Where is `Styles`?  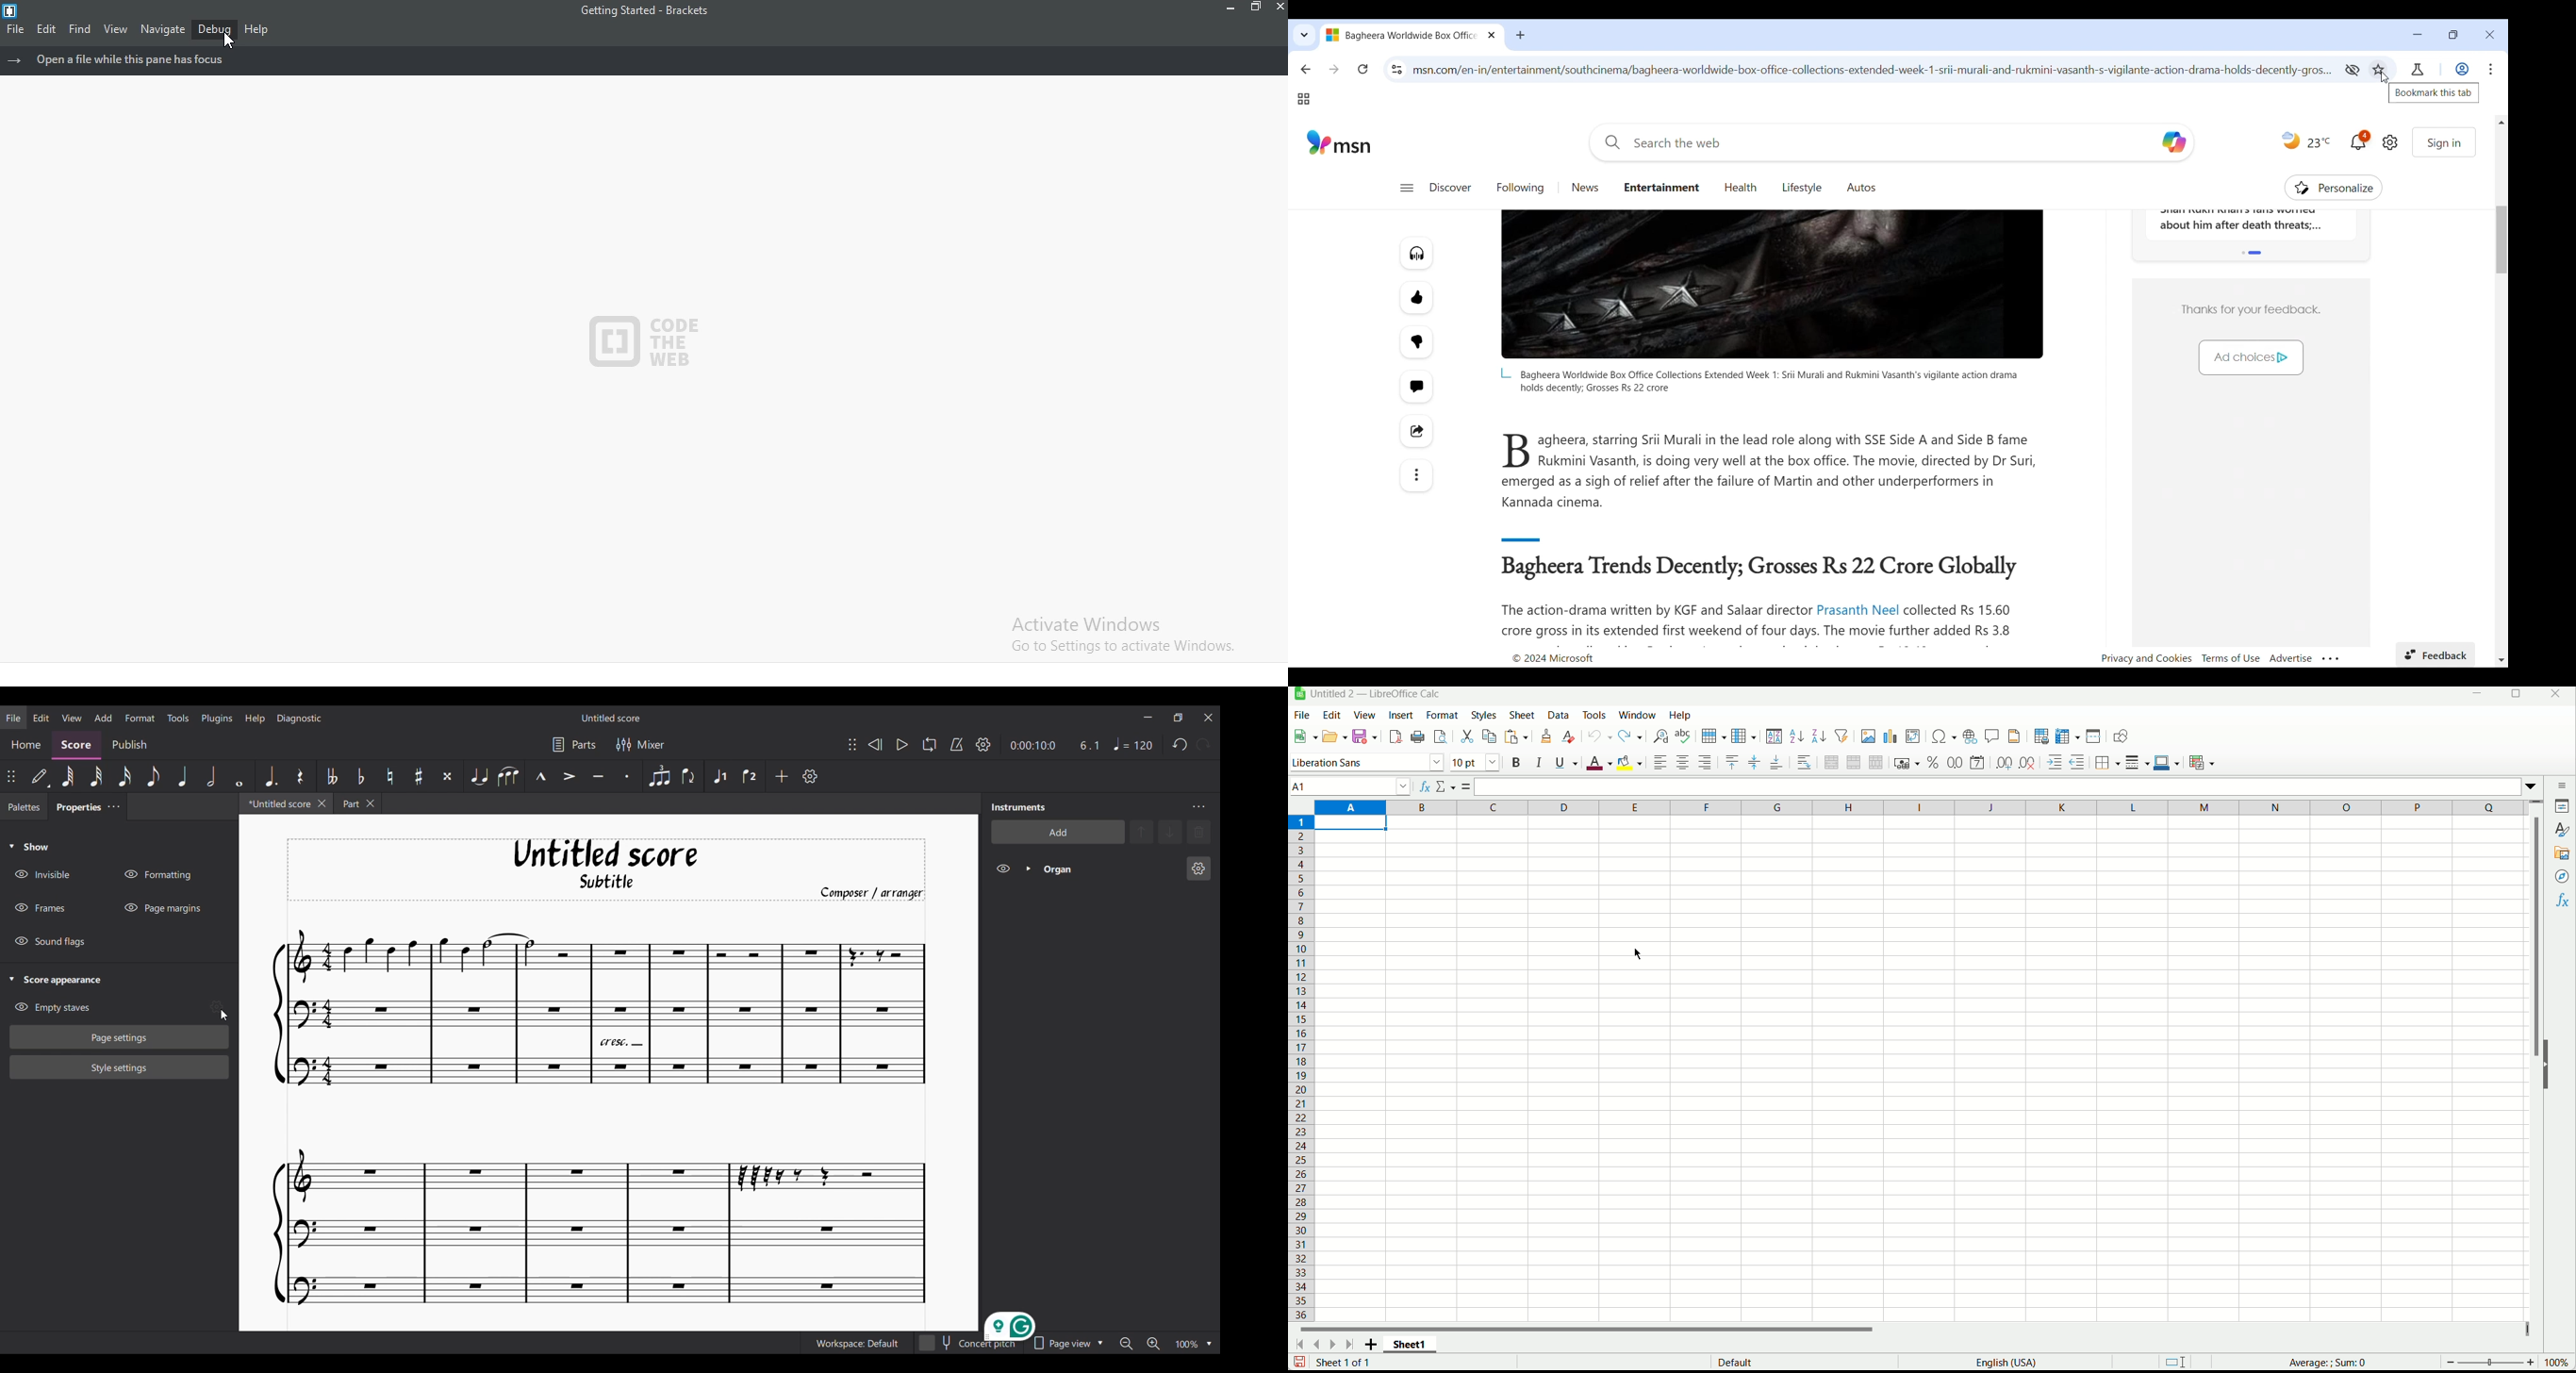 Styles is located at coordinates (1487, 714).